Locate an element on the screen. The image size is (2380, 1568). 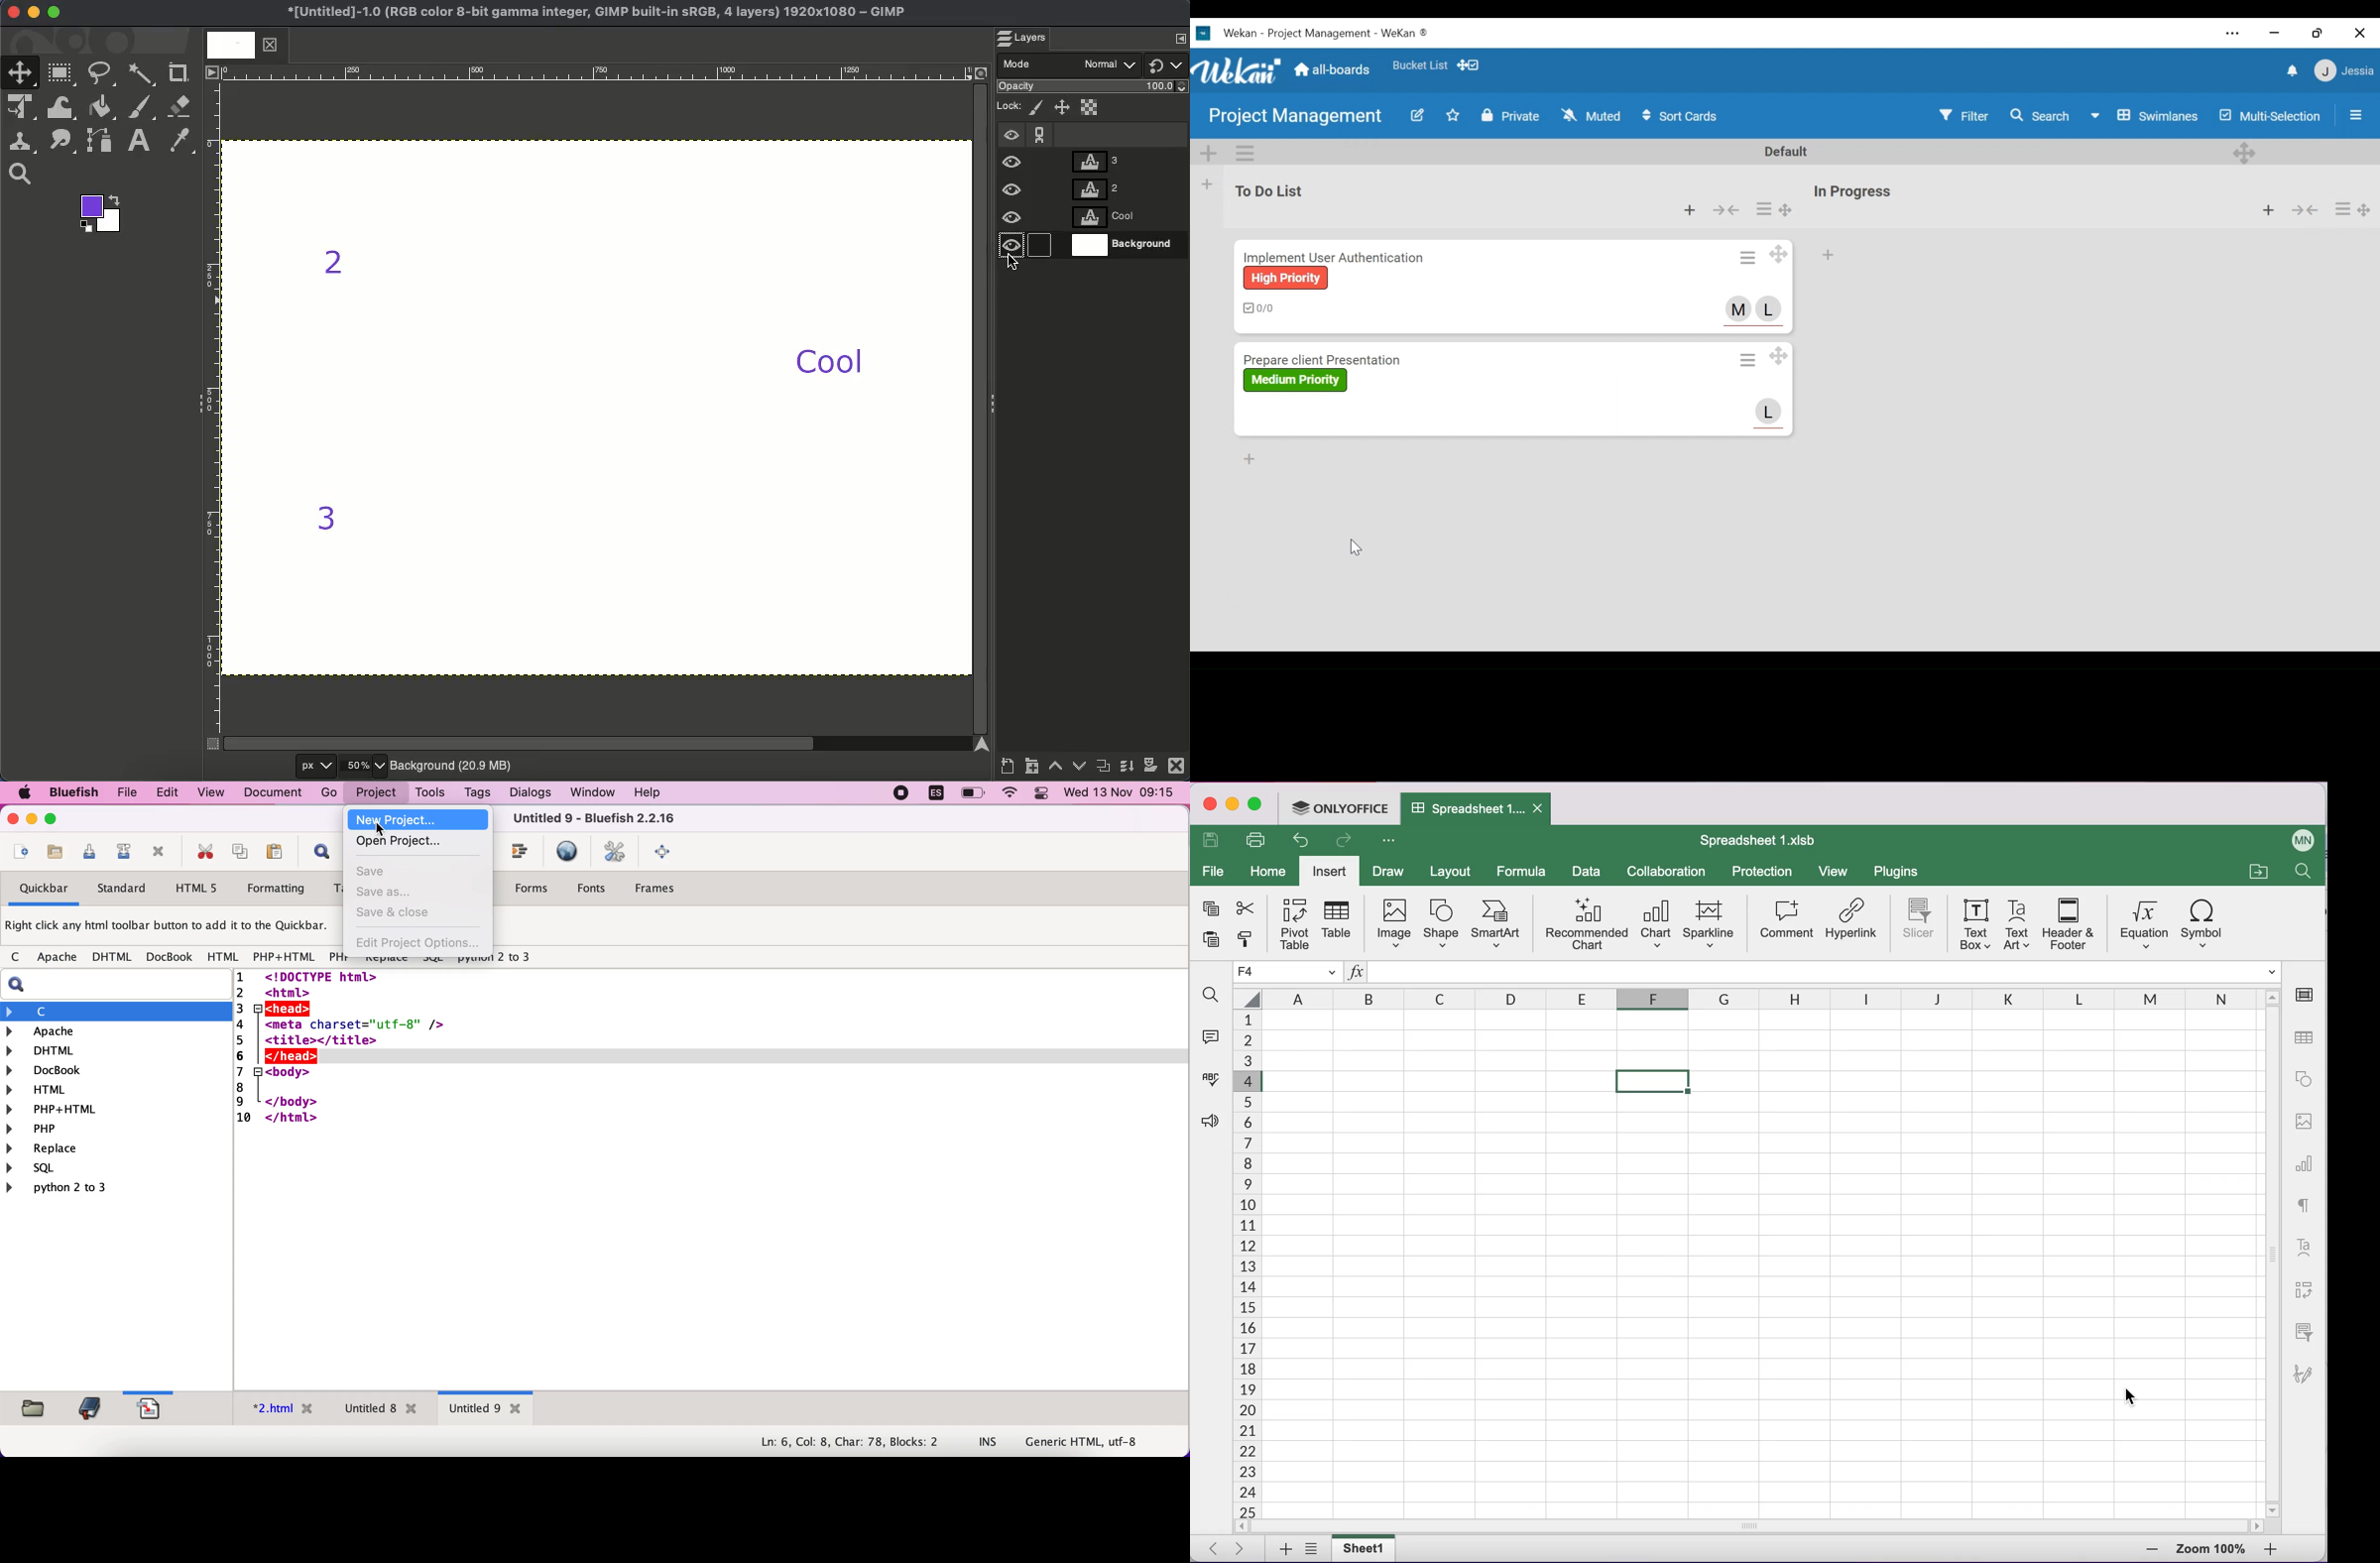
list Title is located at coordinates (1271, 189).